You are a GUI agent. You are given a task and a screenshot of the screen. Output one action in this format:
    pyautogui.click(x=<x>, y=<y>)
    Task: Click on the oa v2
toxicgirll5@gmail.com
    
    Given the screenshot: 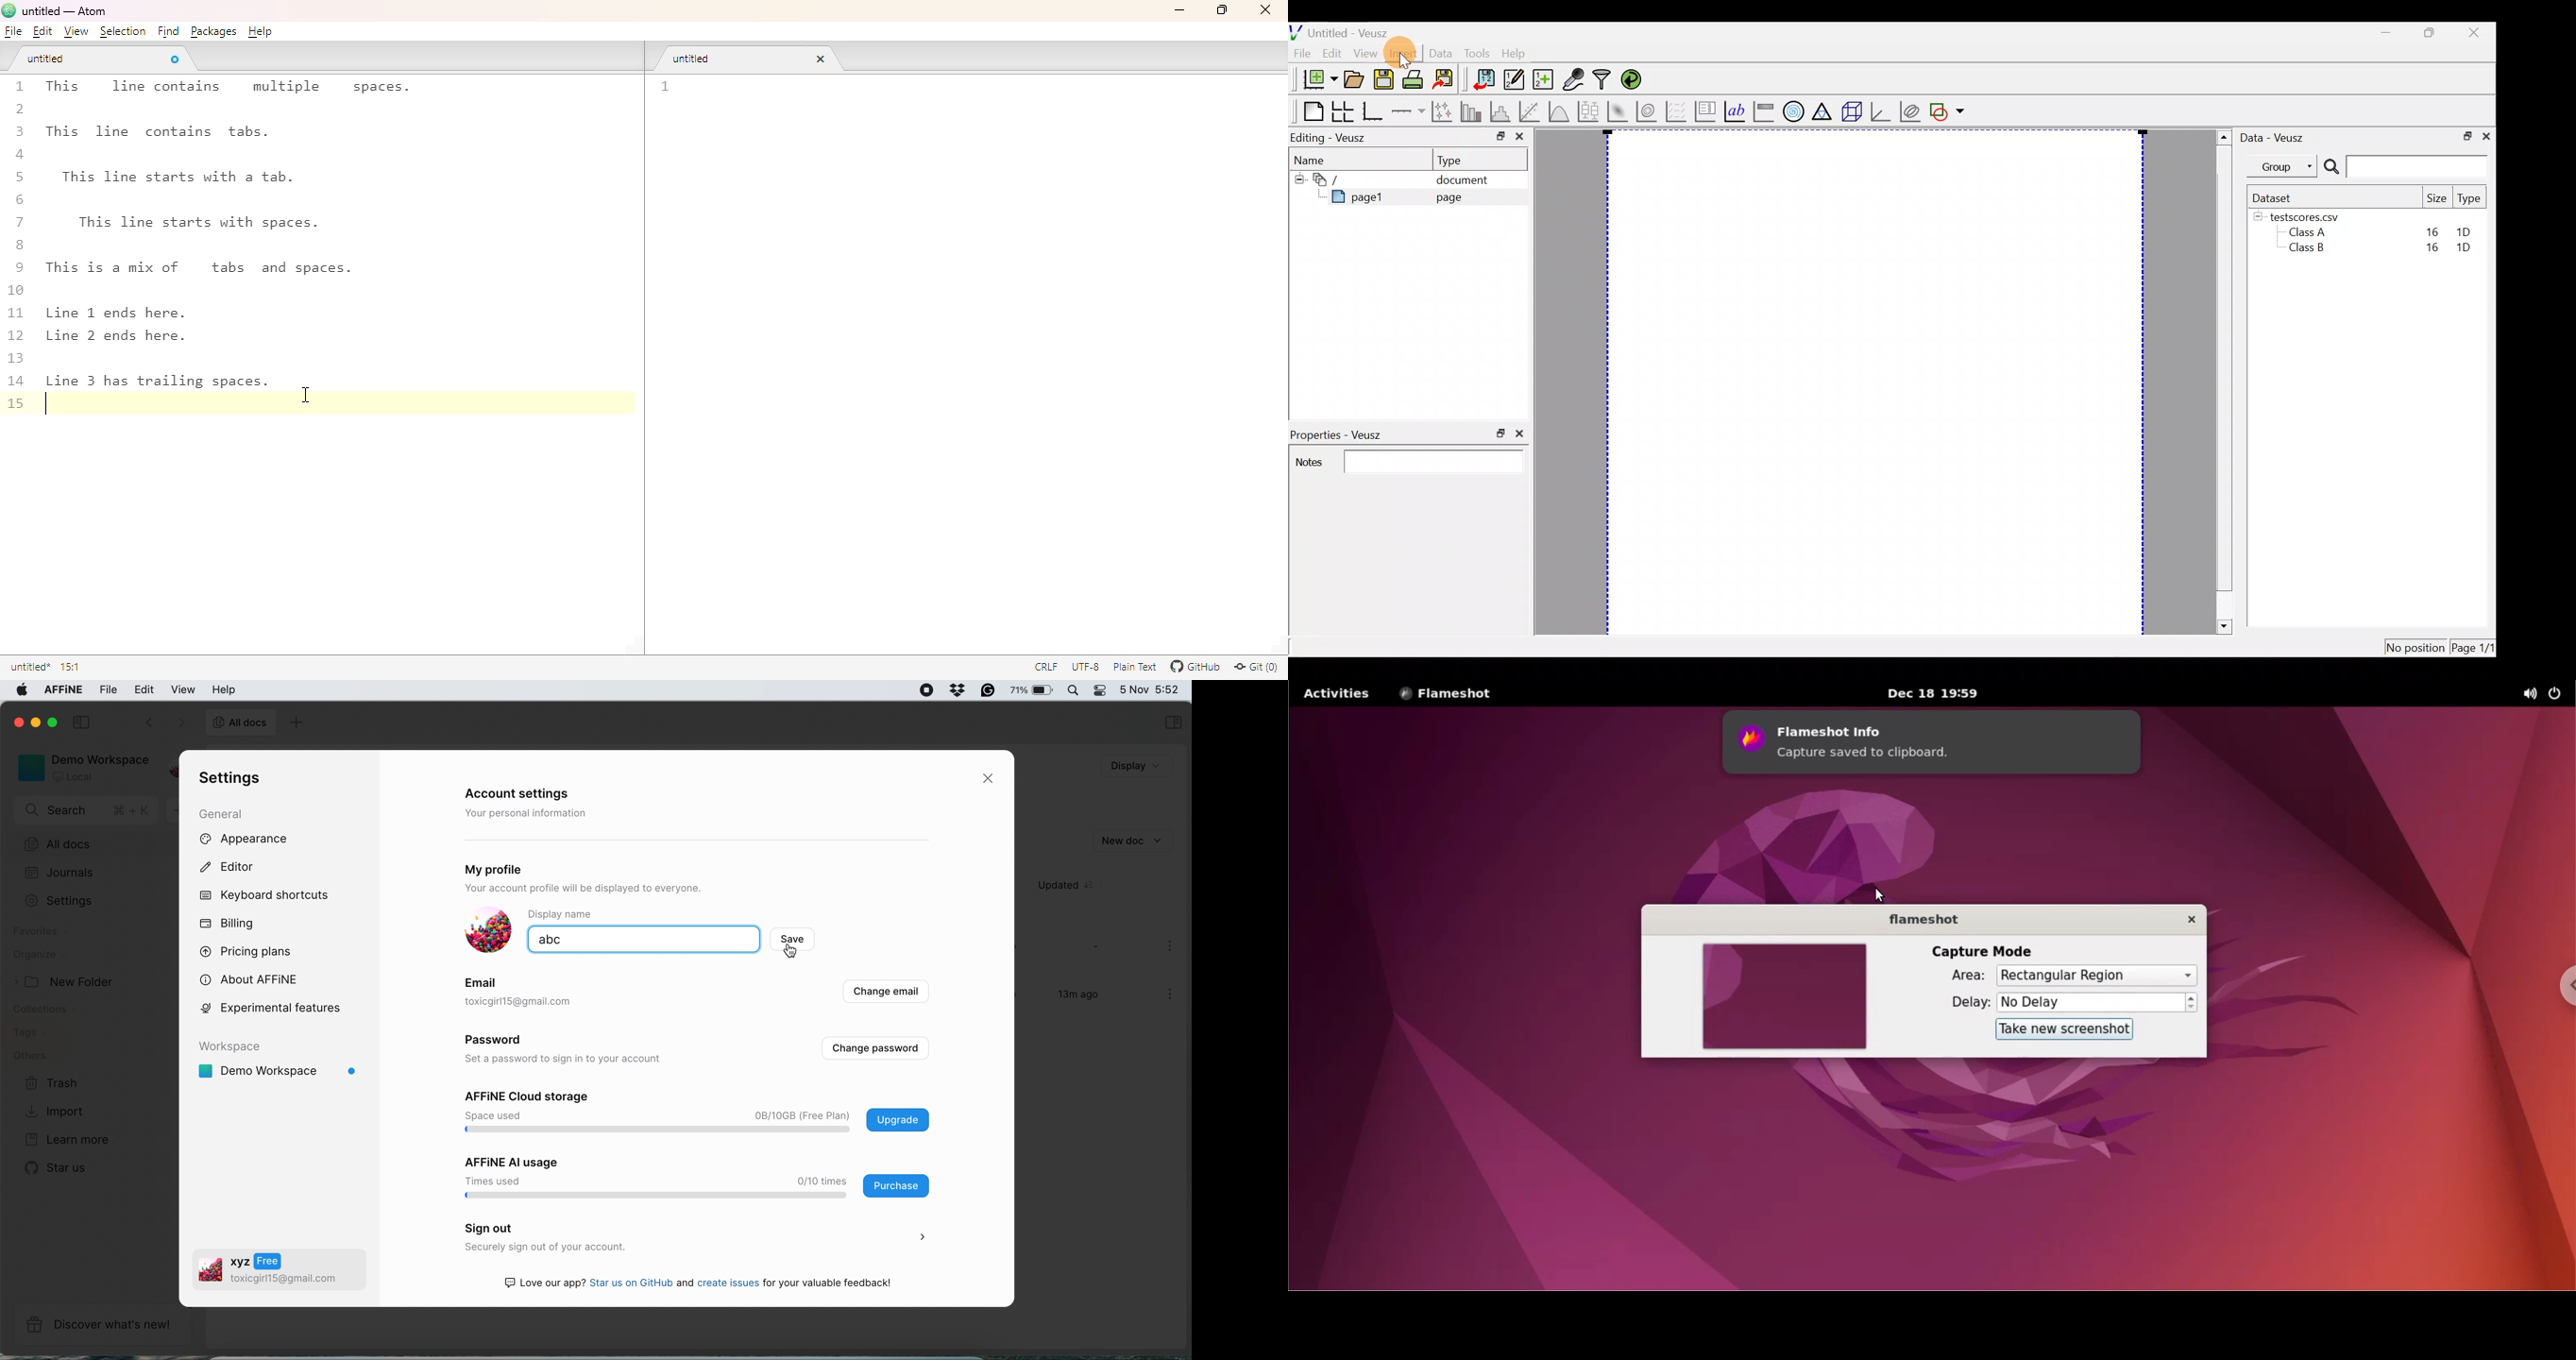 What is the action you would take?
    pyautogui.click(x=269, y=1271)
    